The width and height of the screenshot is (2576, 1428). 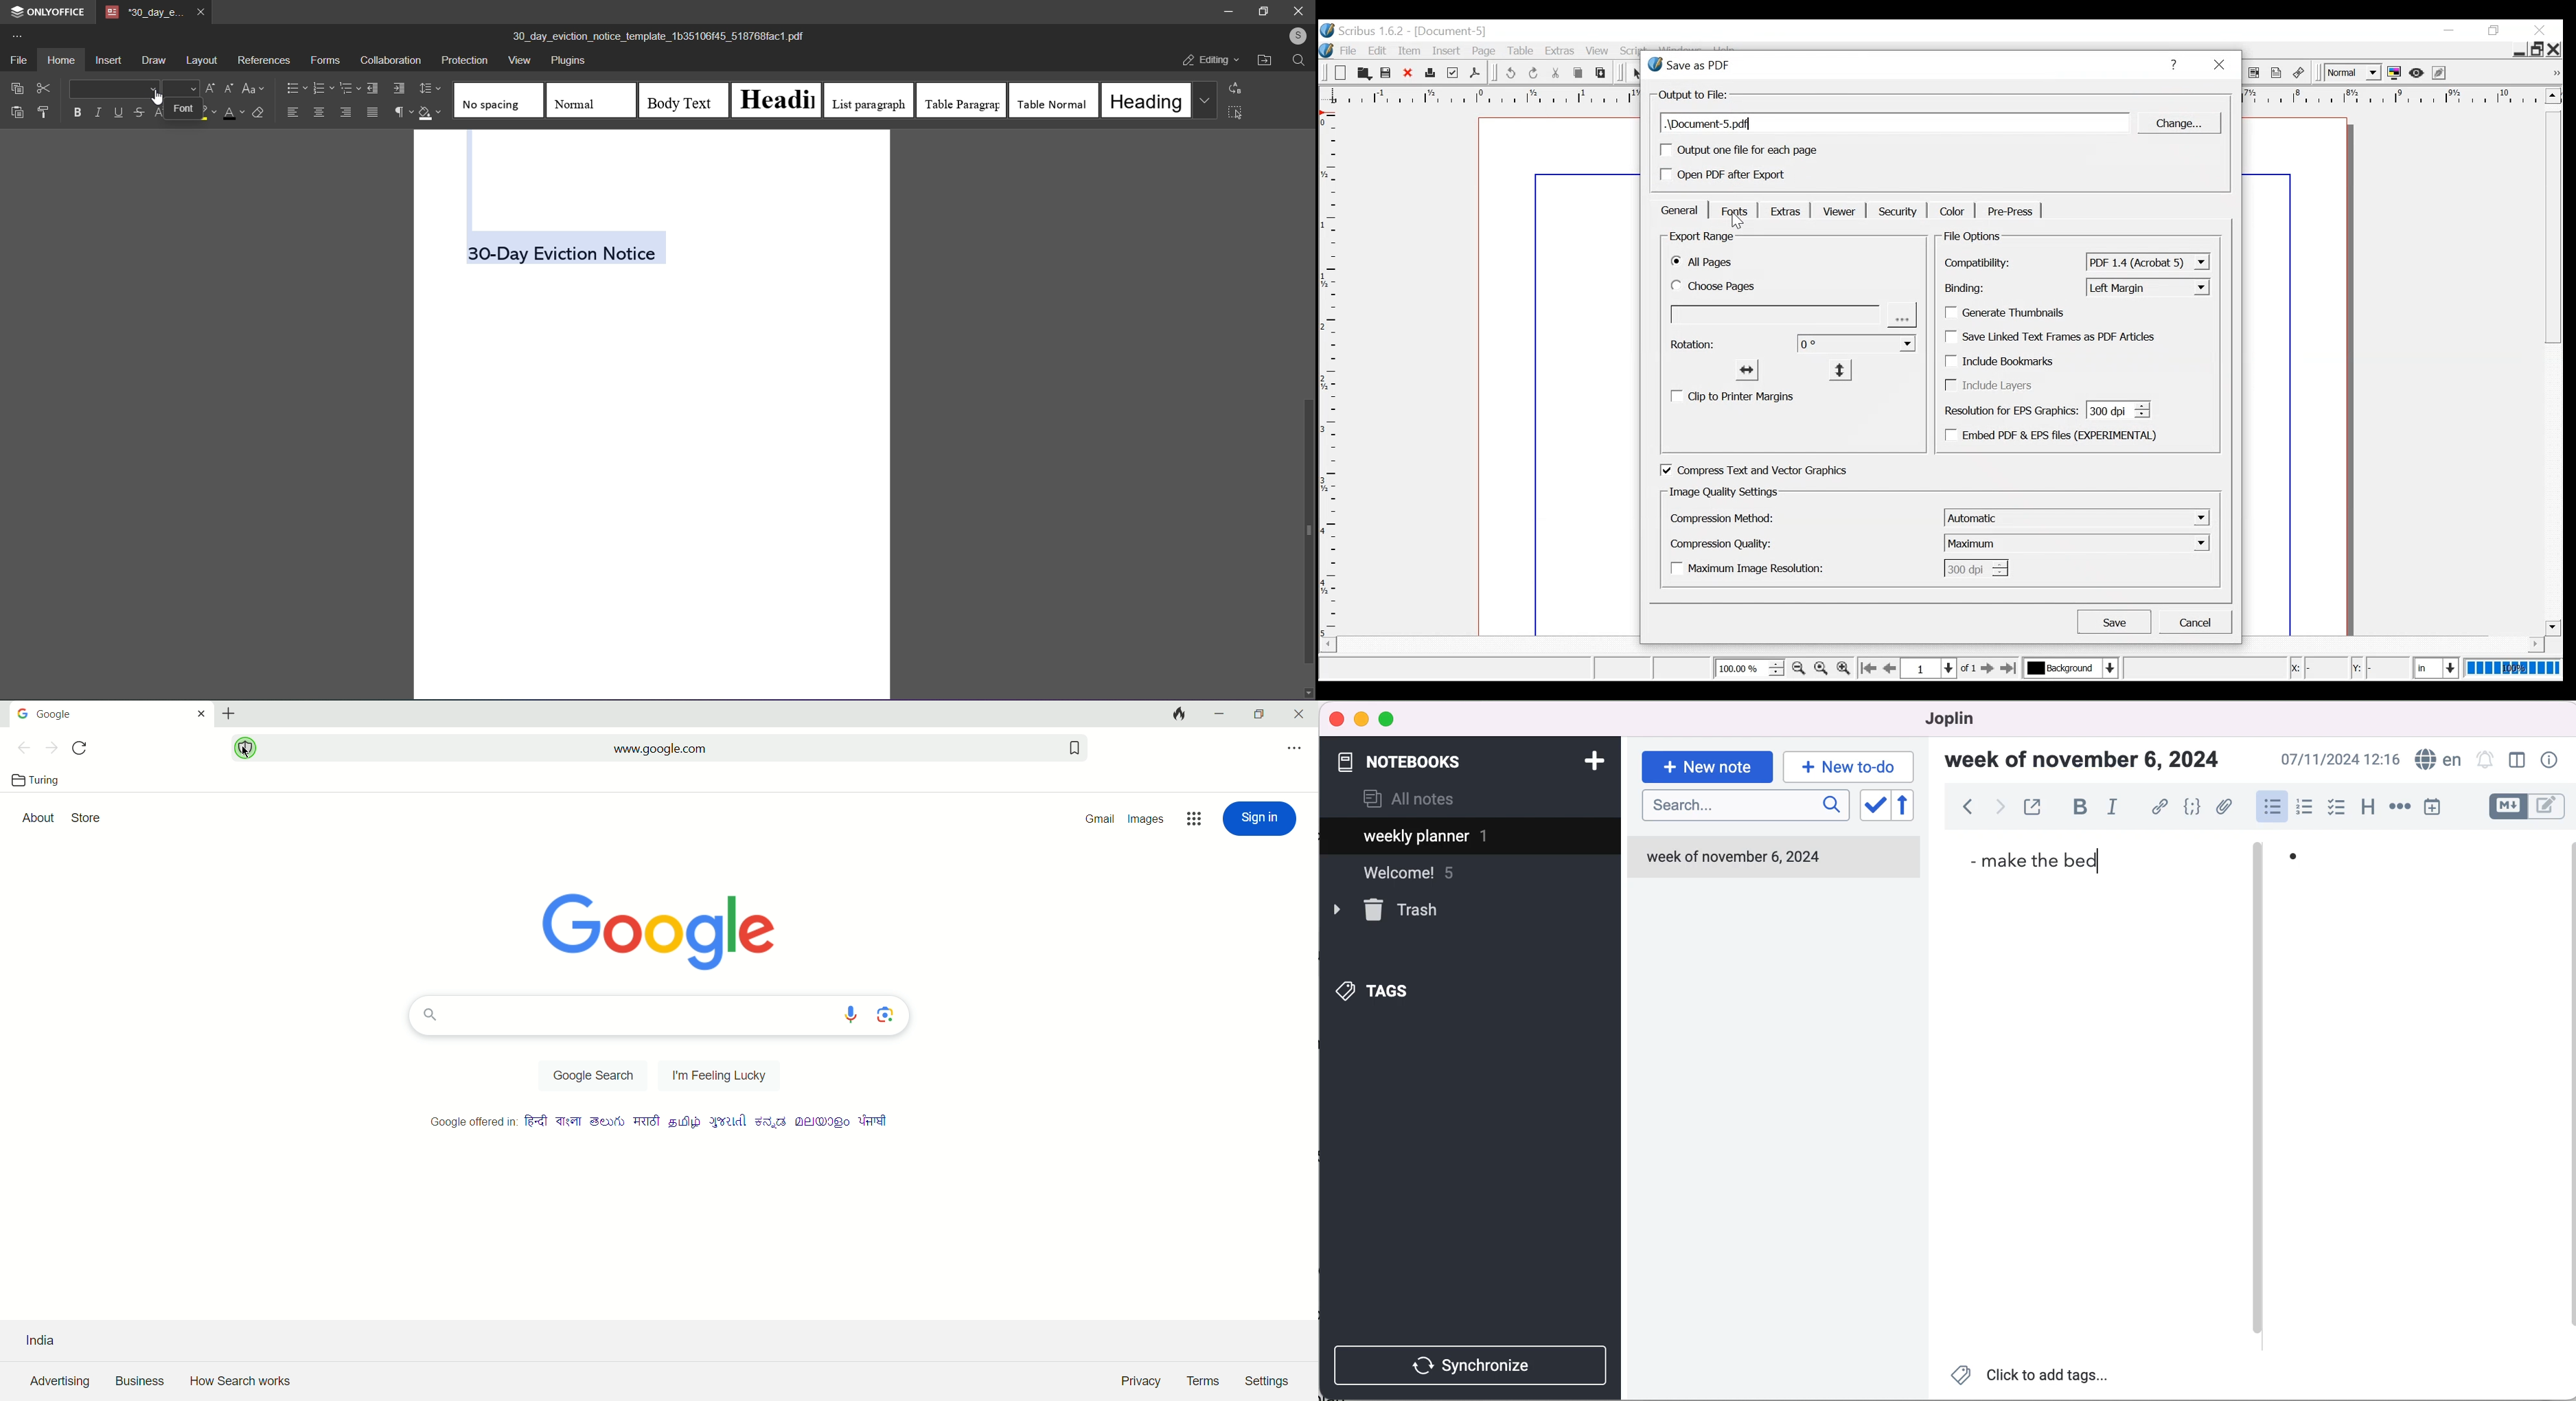 I want to click on Extras, so click(x=1783, y=210).